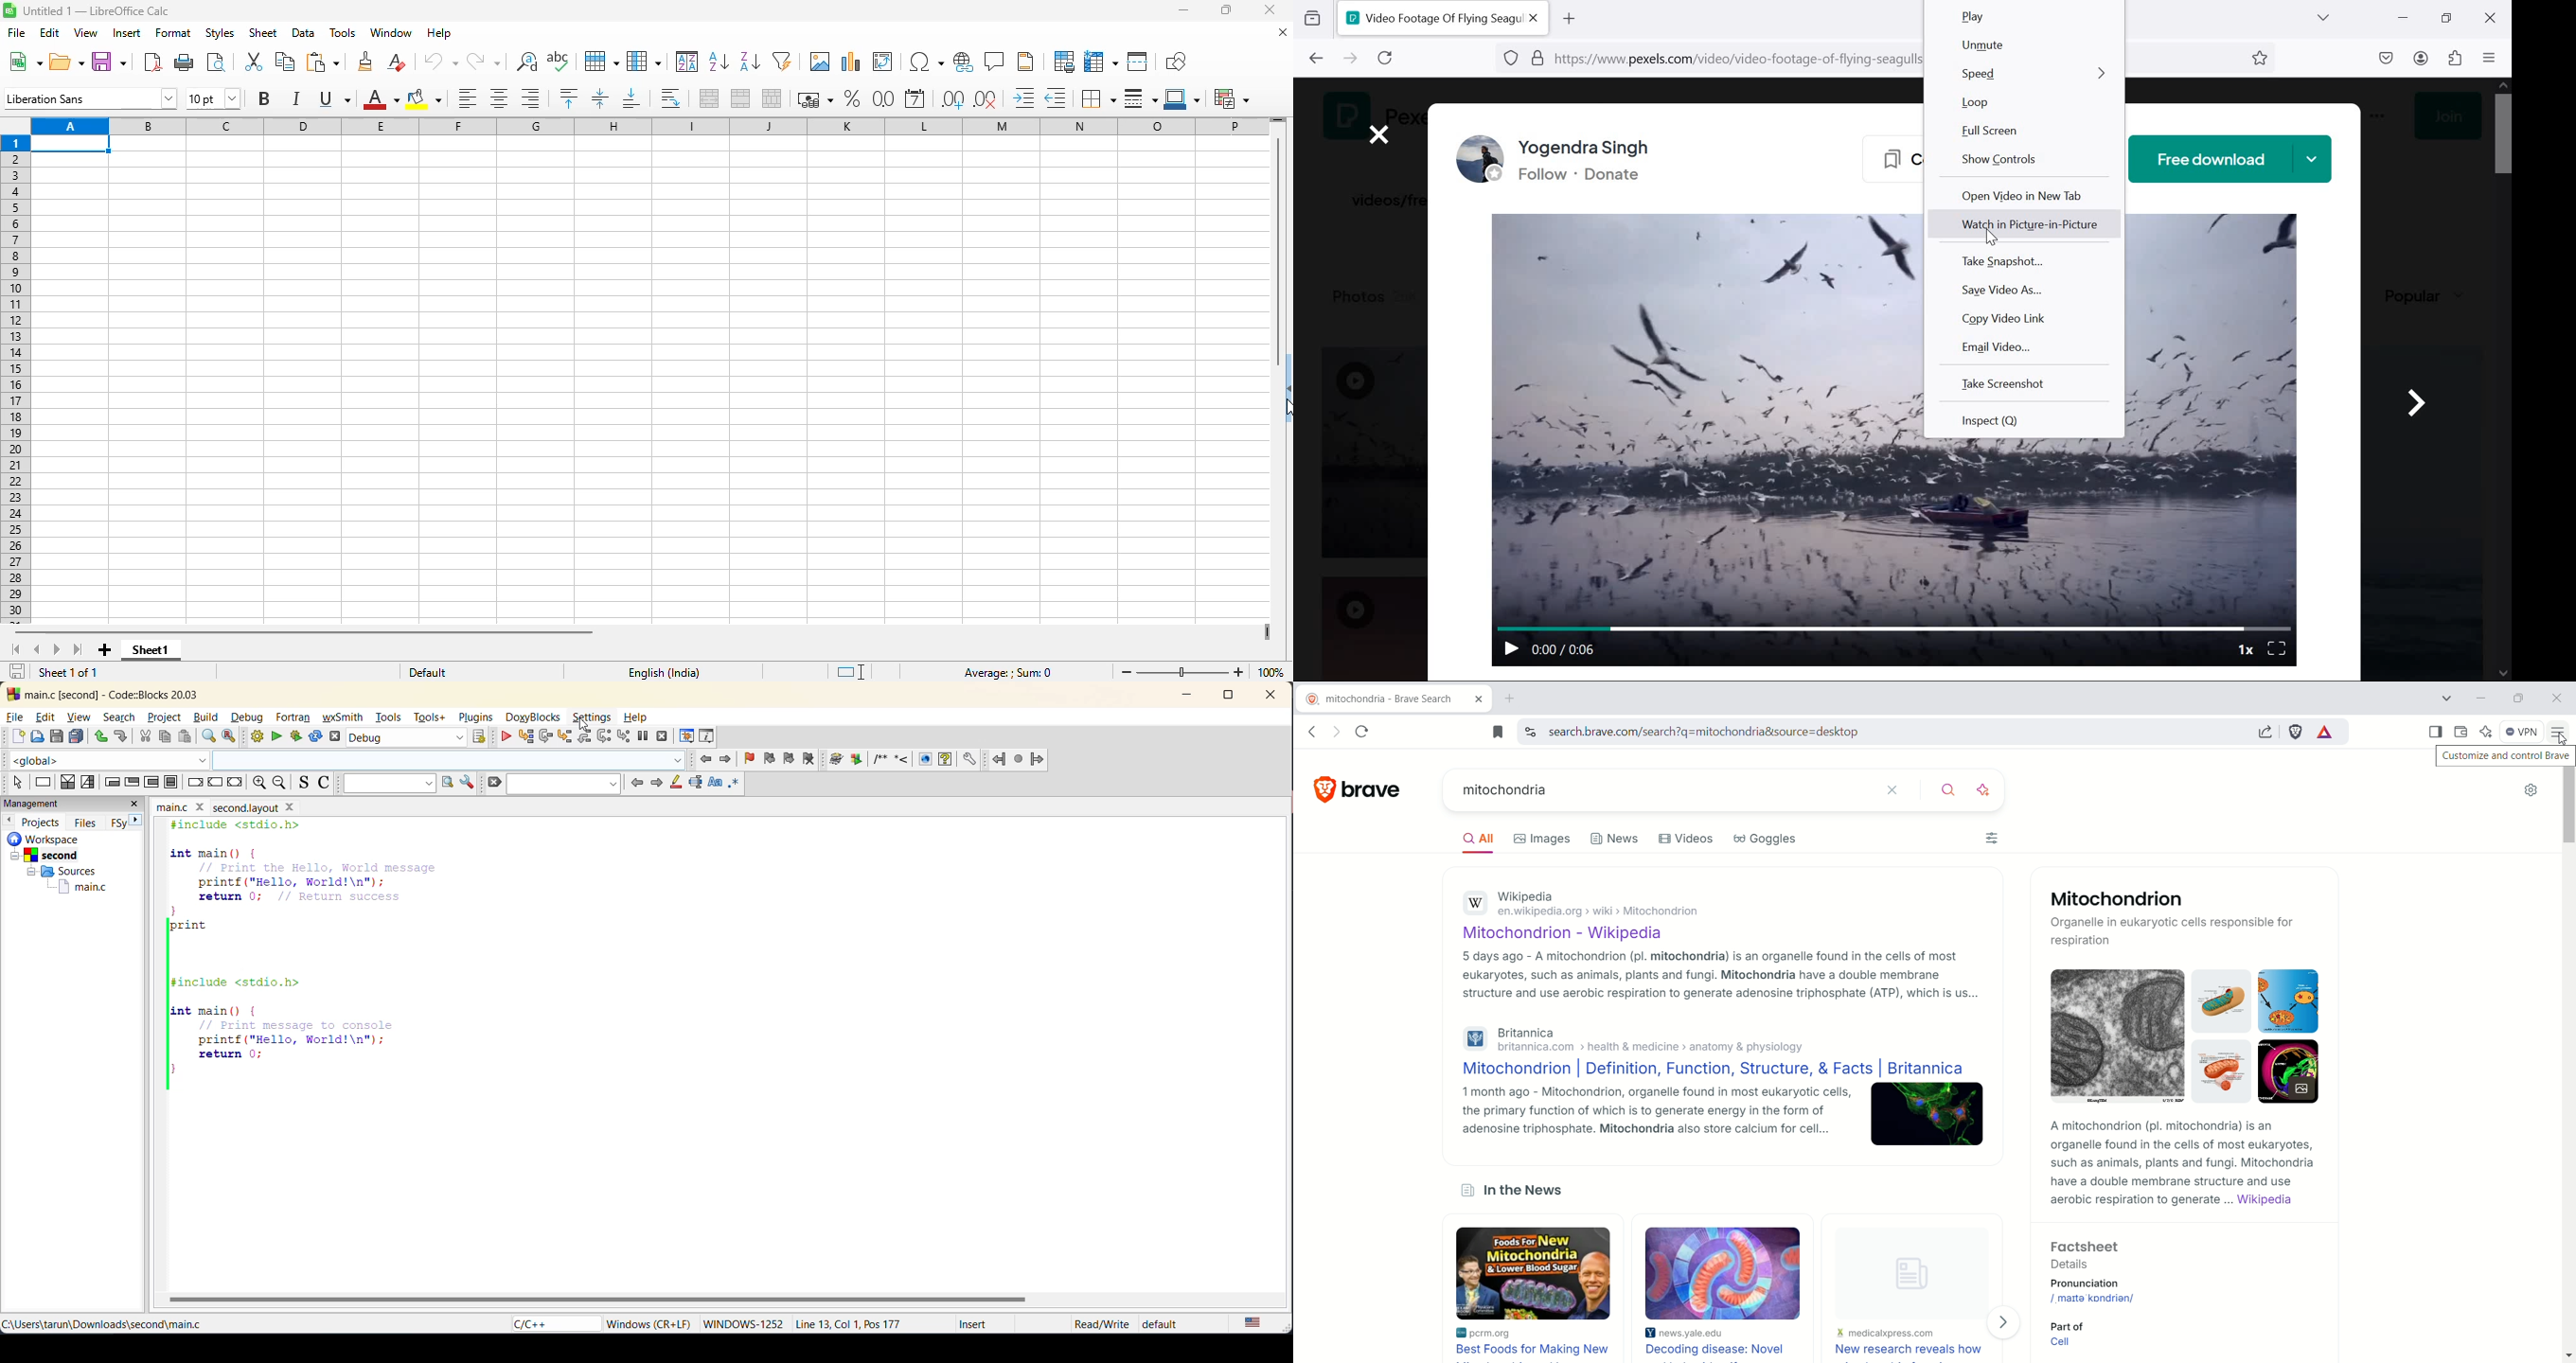  Describe the element at coordinates (1593, 147) in the screenshot. I see `Yogendra Singh` at that location.